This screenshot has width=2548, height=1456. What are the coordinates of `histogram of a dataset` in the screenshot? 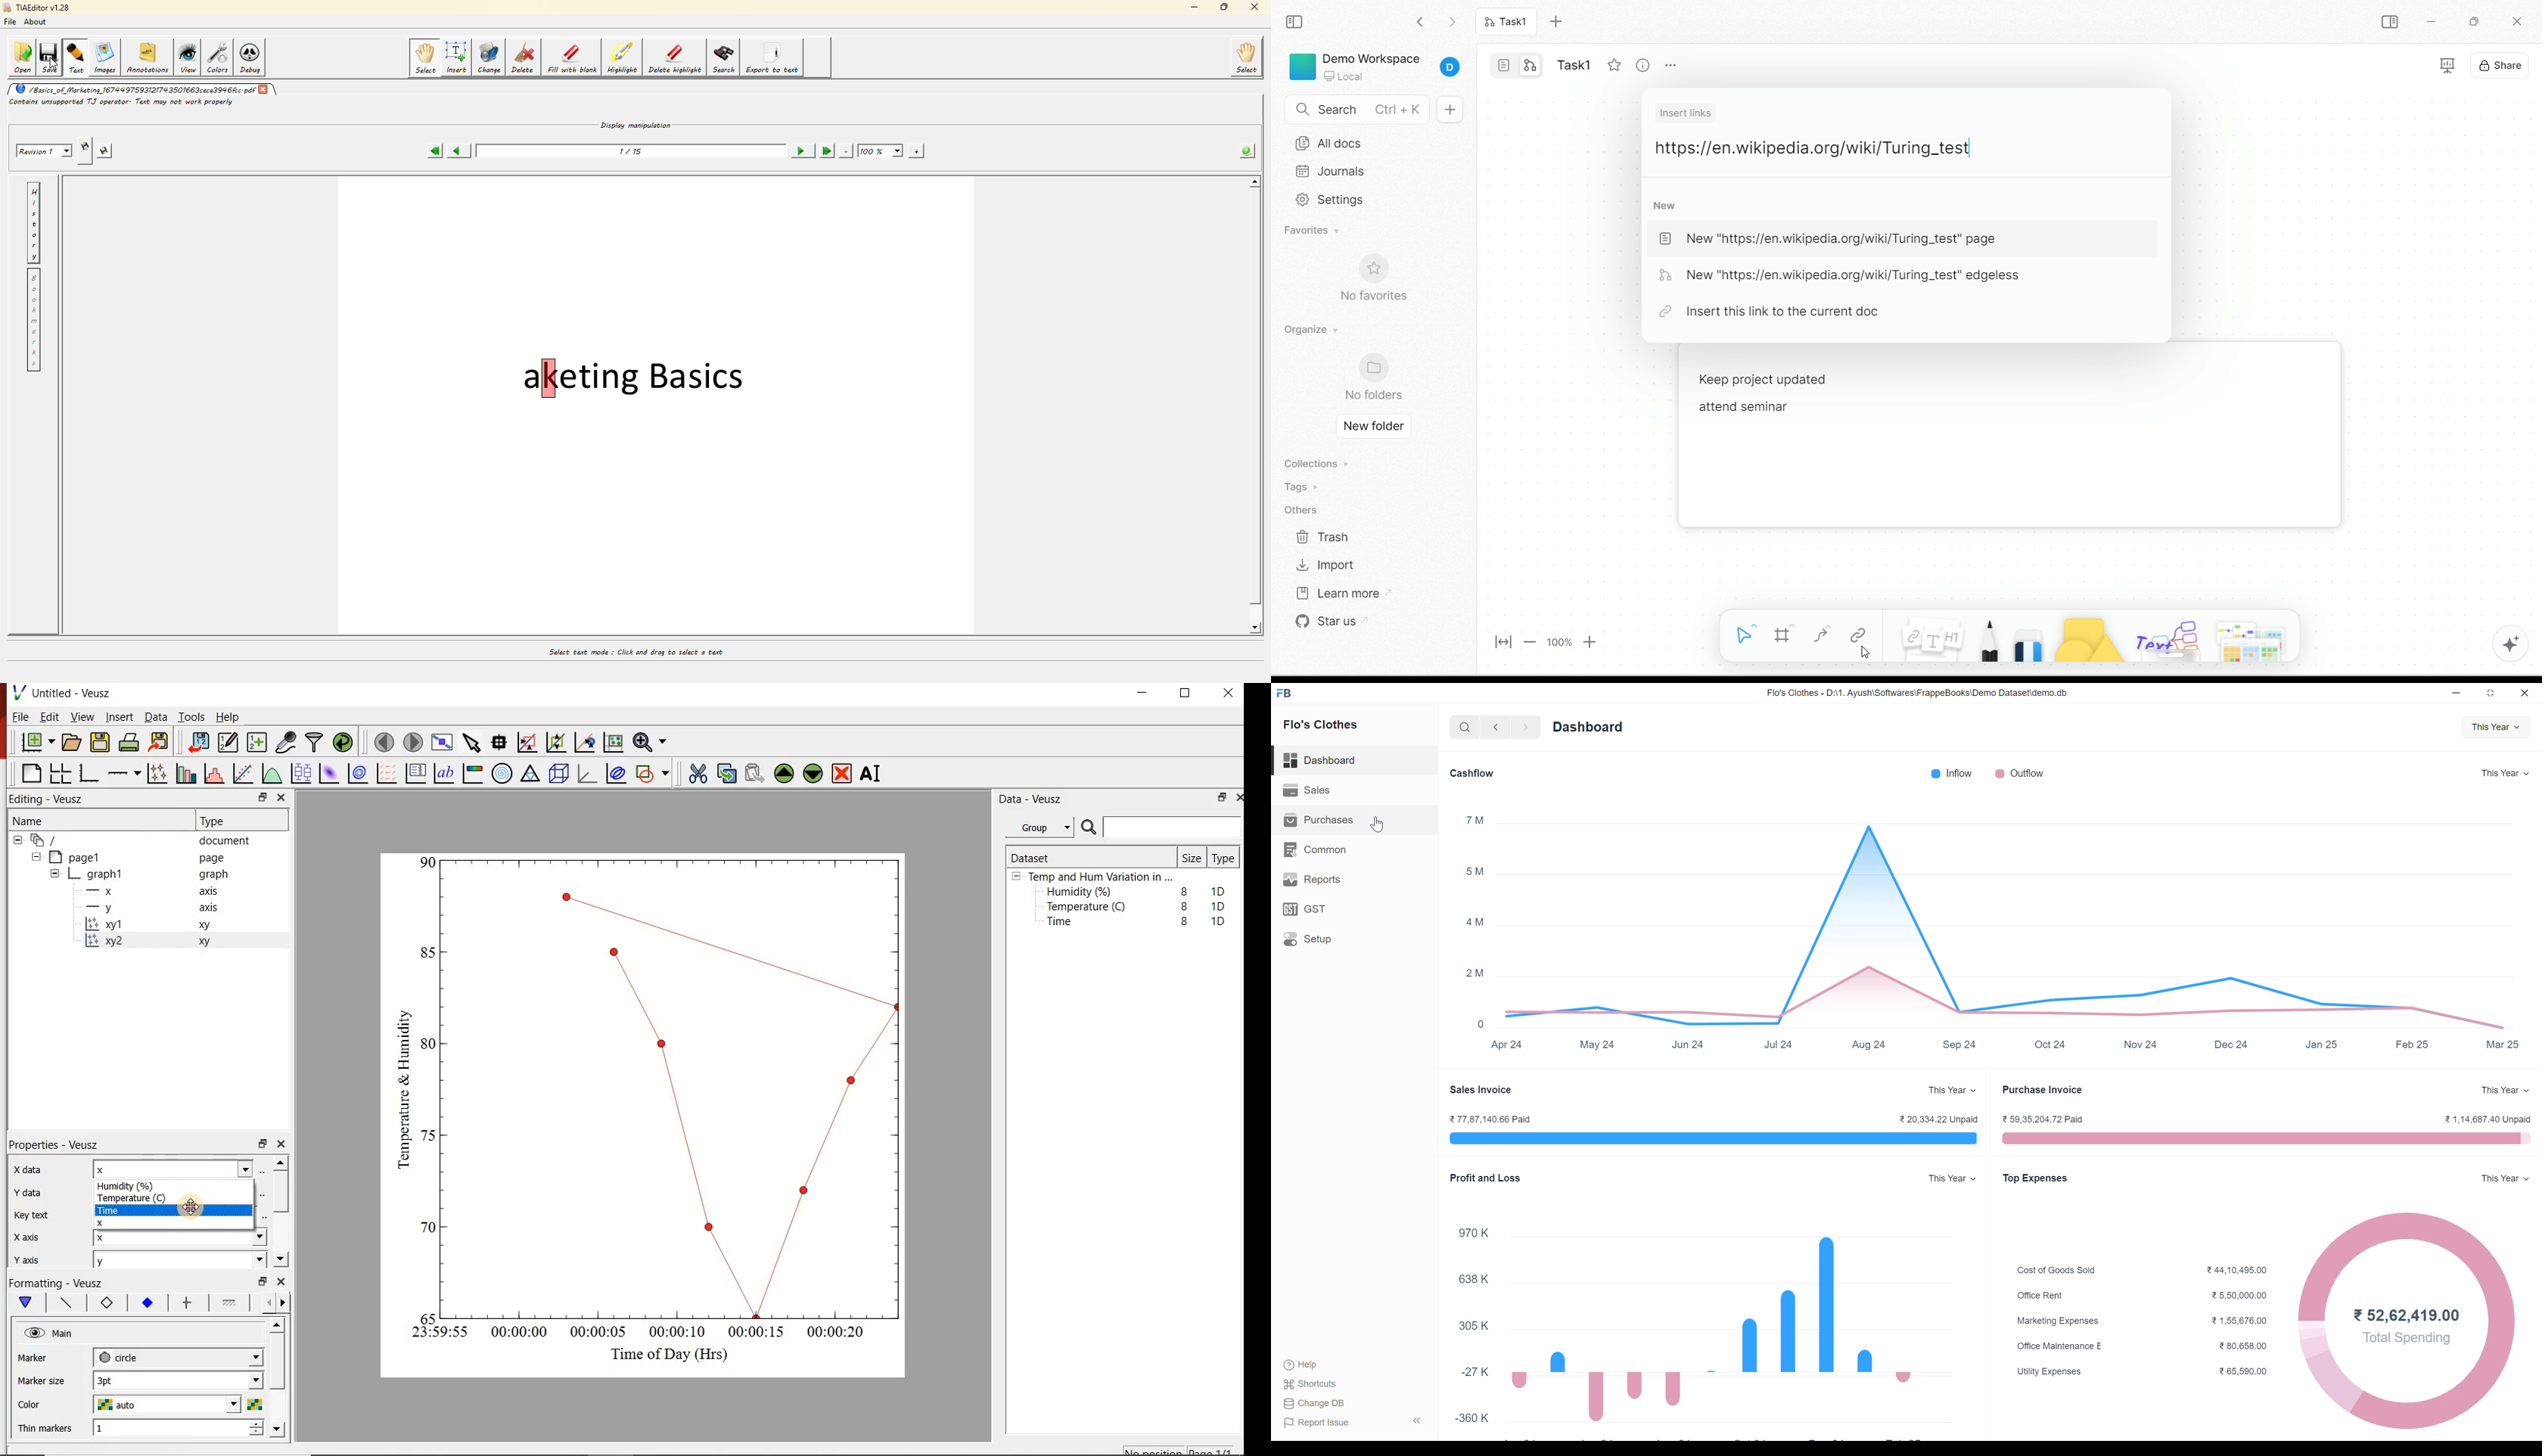 It's located at (216, 773).